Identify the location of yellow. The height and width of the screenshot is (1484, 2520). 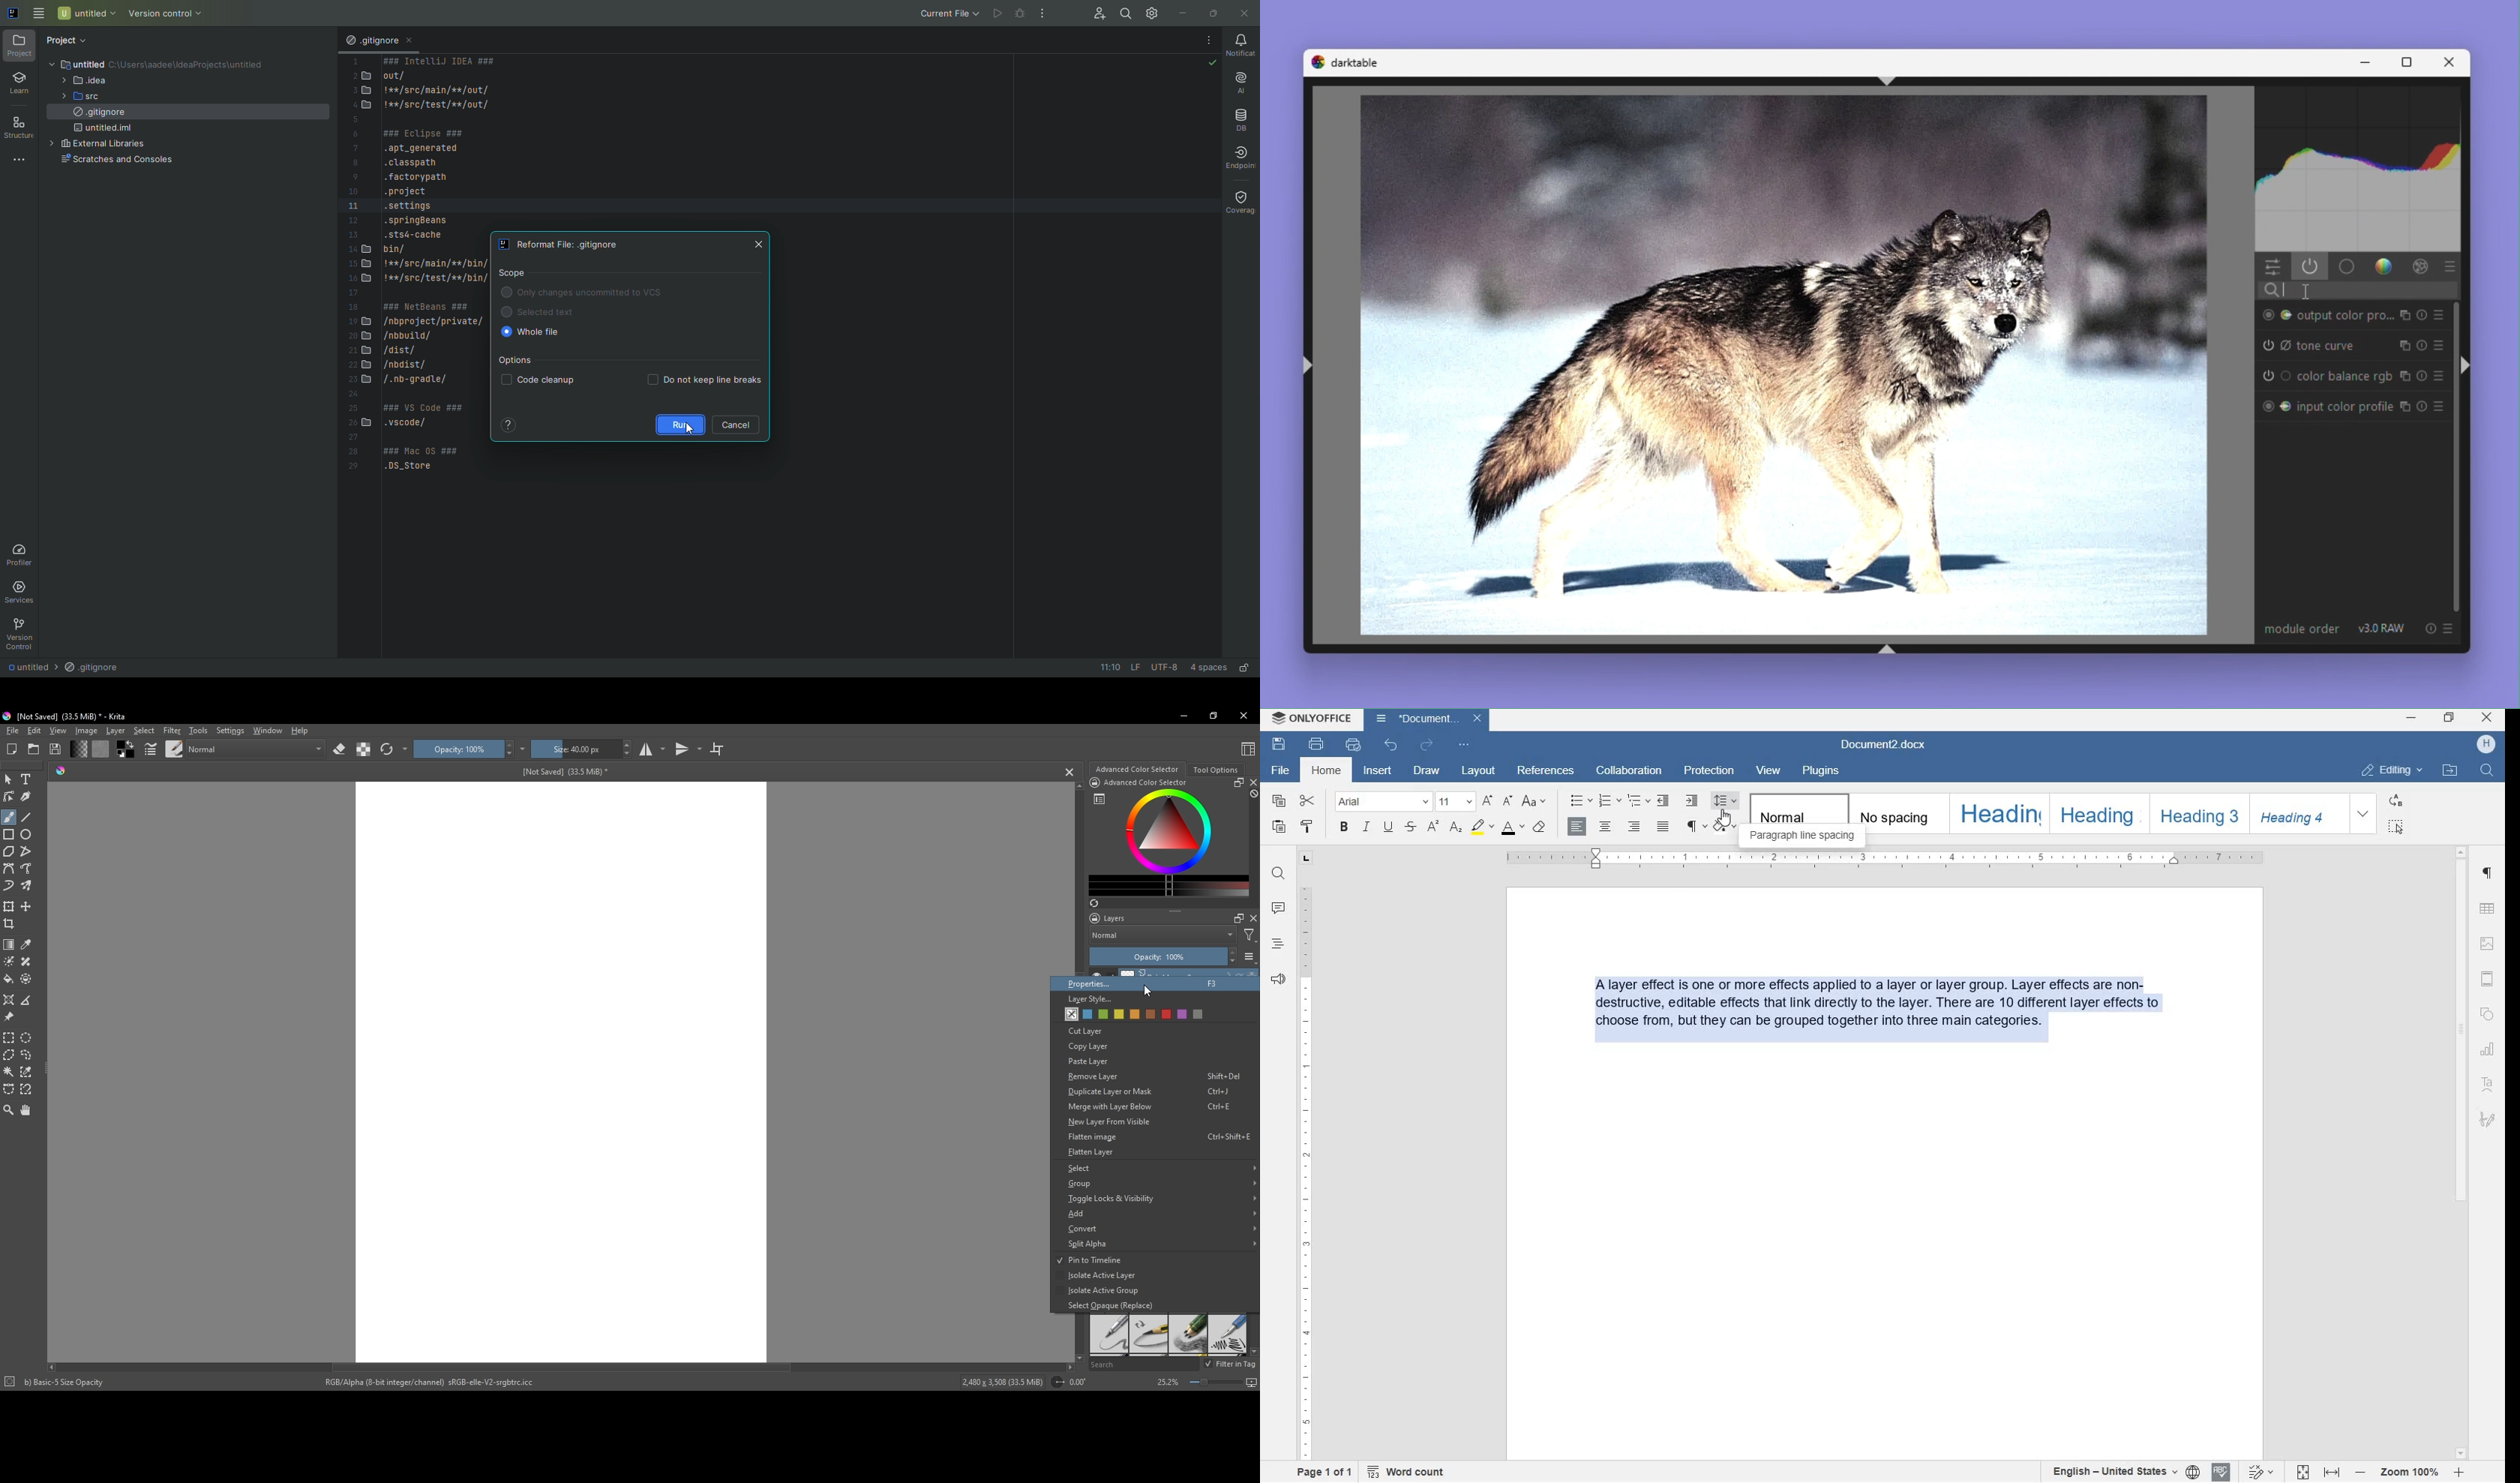
(1133, 1015).